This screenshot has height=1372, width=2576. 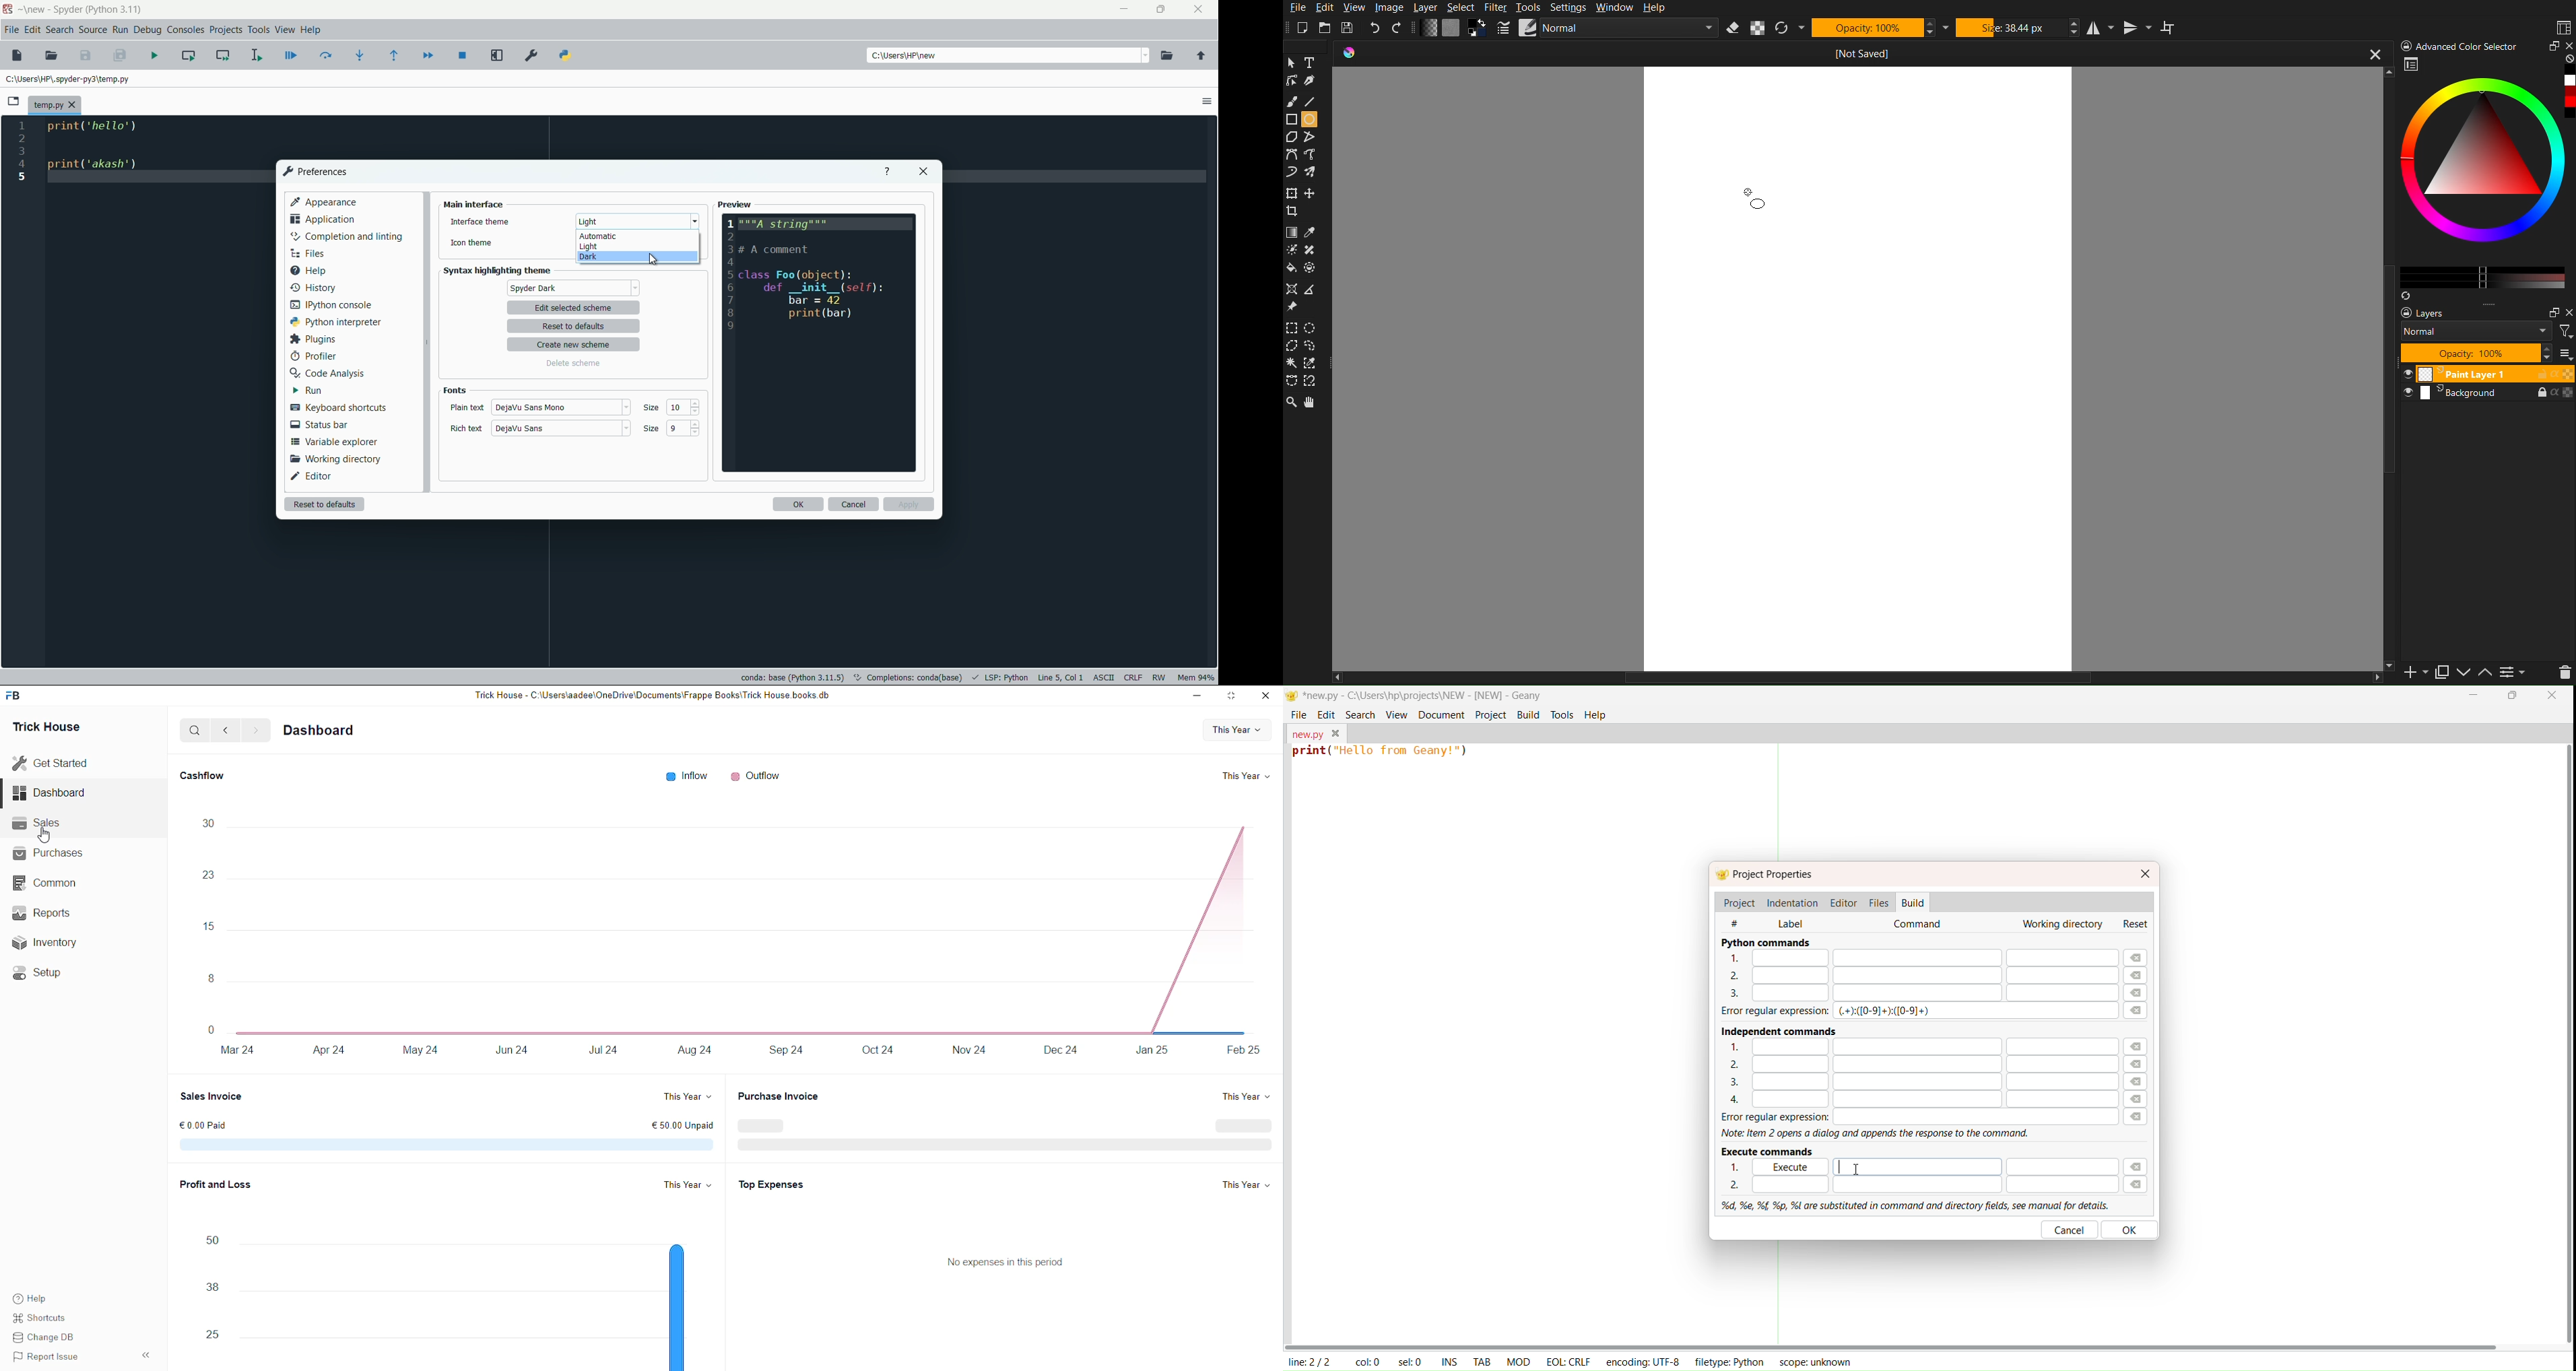 What do you see at coordinates (687, 776) in the screenshot?
I see `Inflow` at bounding box center [687, 776].